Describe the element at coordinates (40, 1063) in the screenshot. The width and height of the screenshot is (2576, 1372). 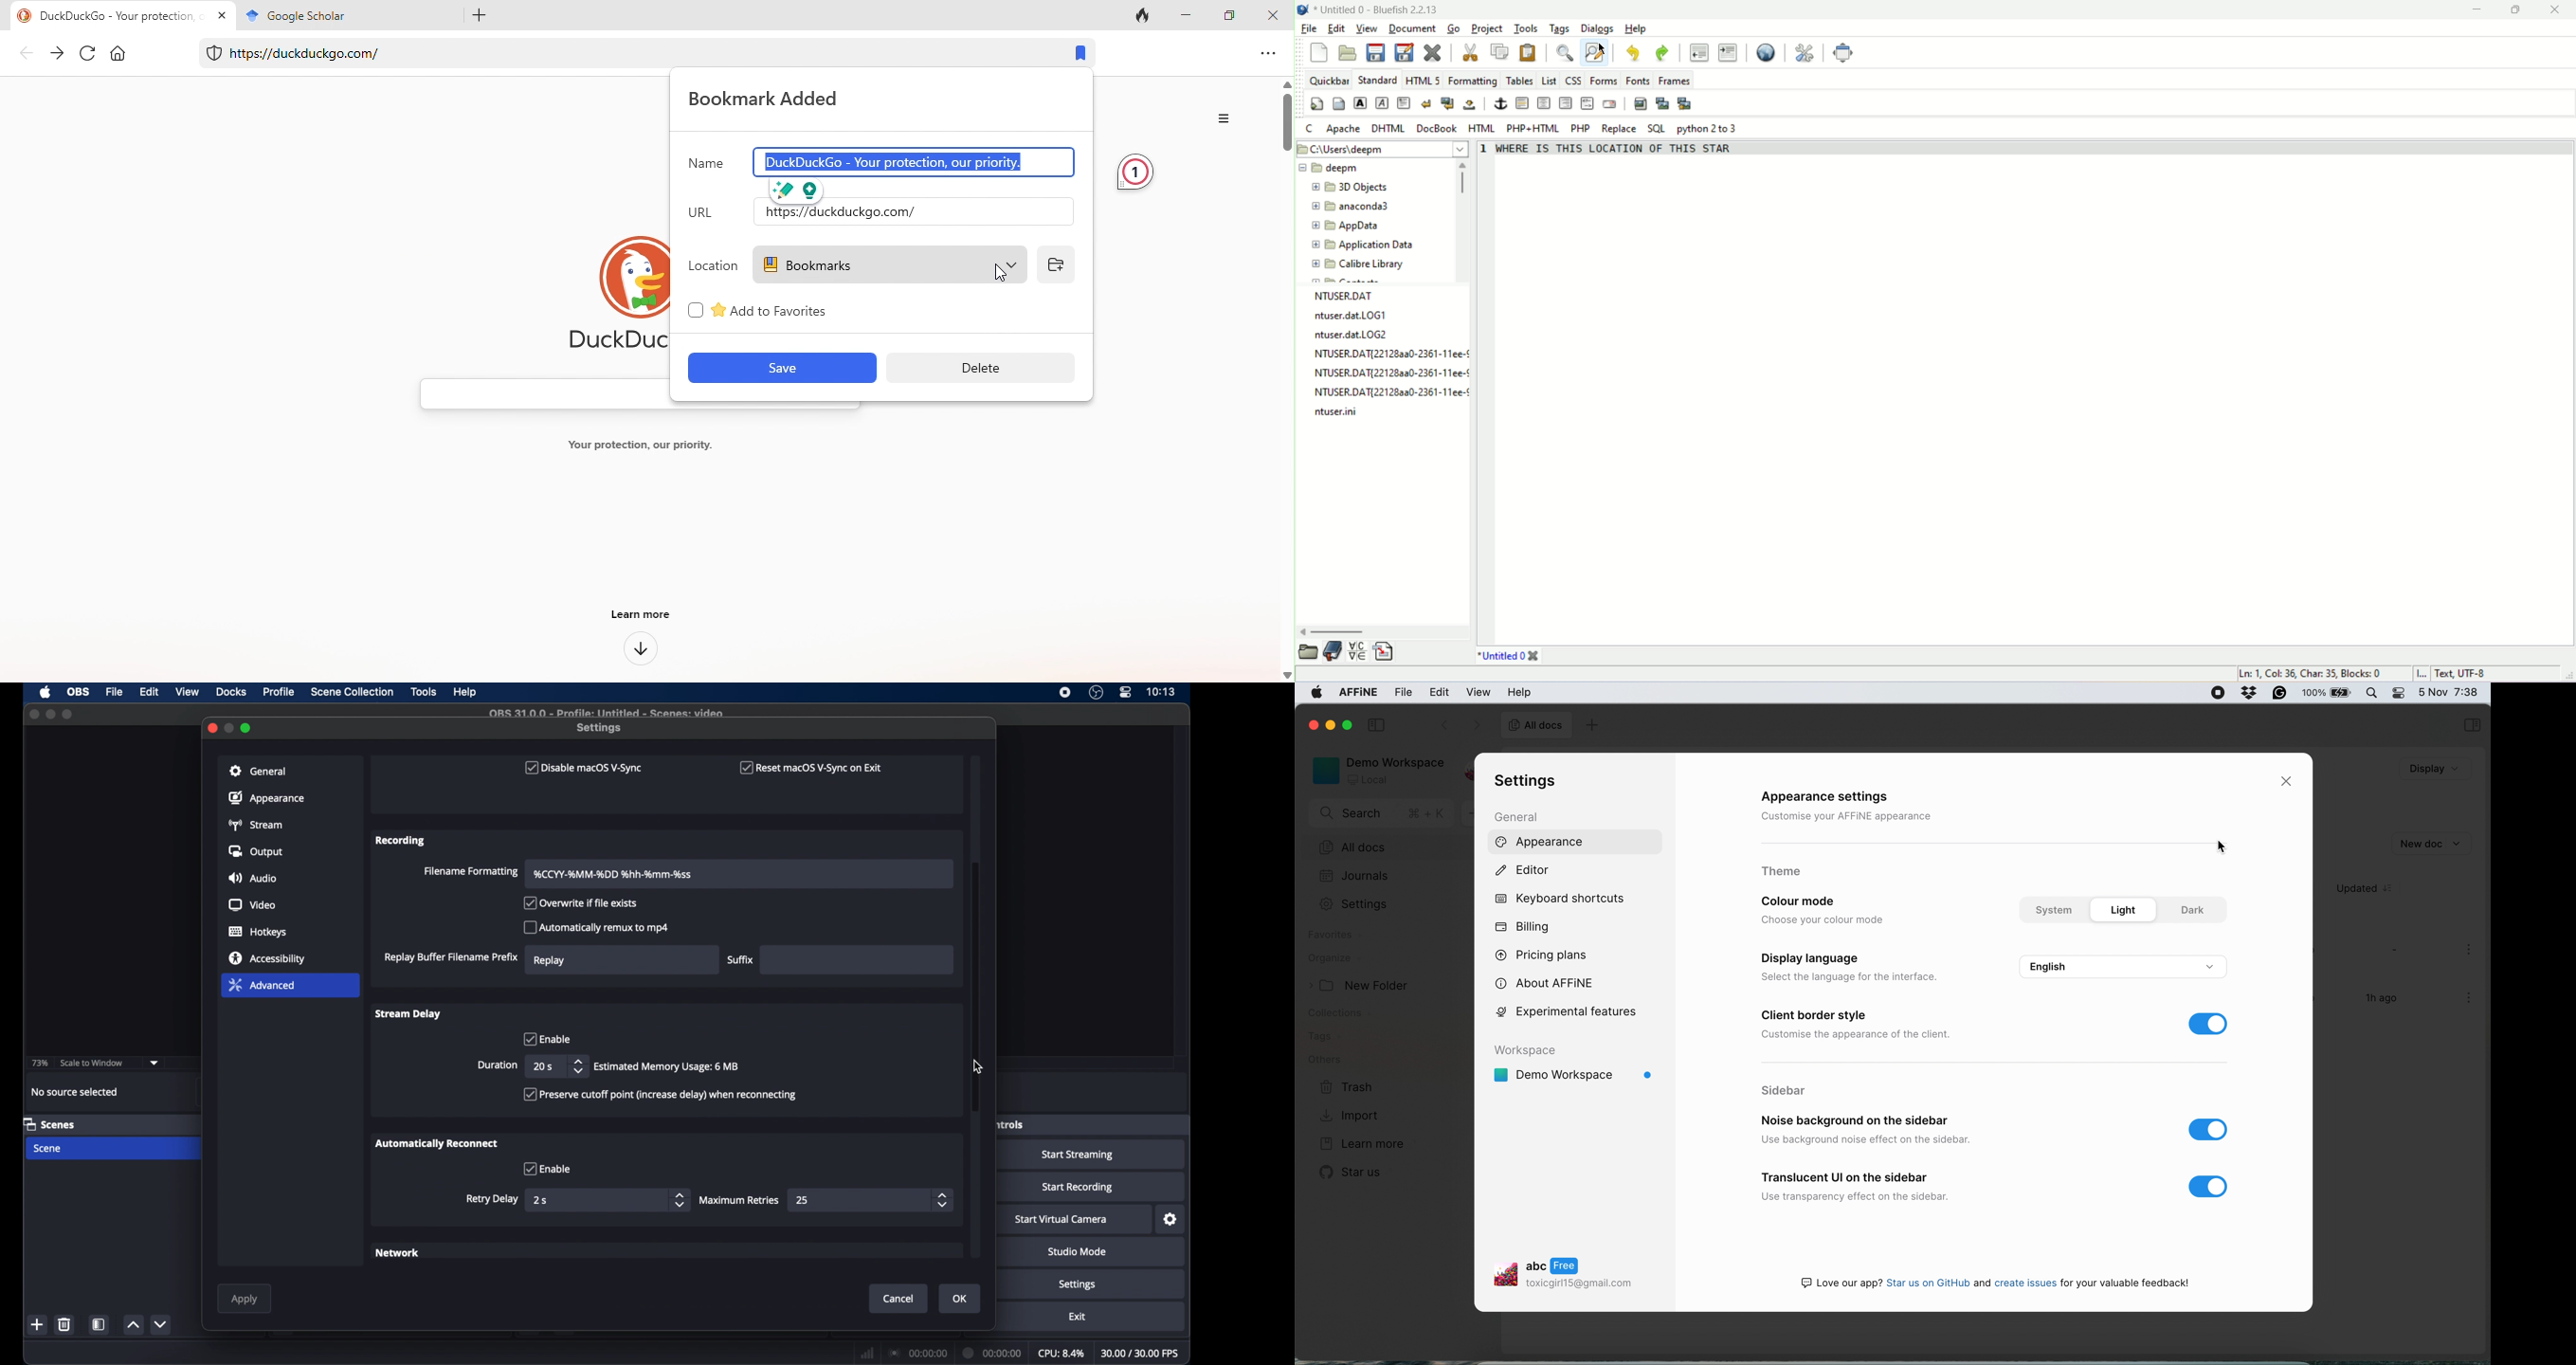
I see `73%` at that location.